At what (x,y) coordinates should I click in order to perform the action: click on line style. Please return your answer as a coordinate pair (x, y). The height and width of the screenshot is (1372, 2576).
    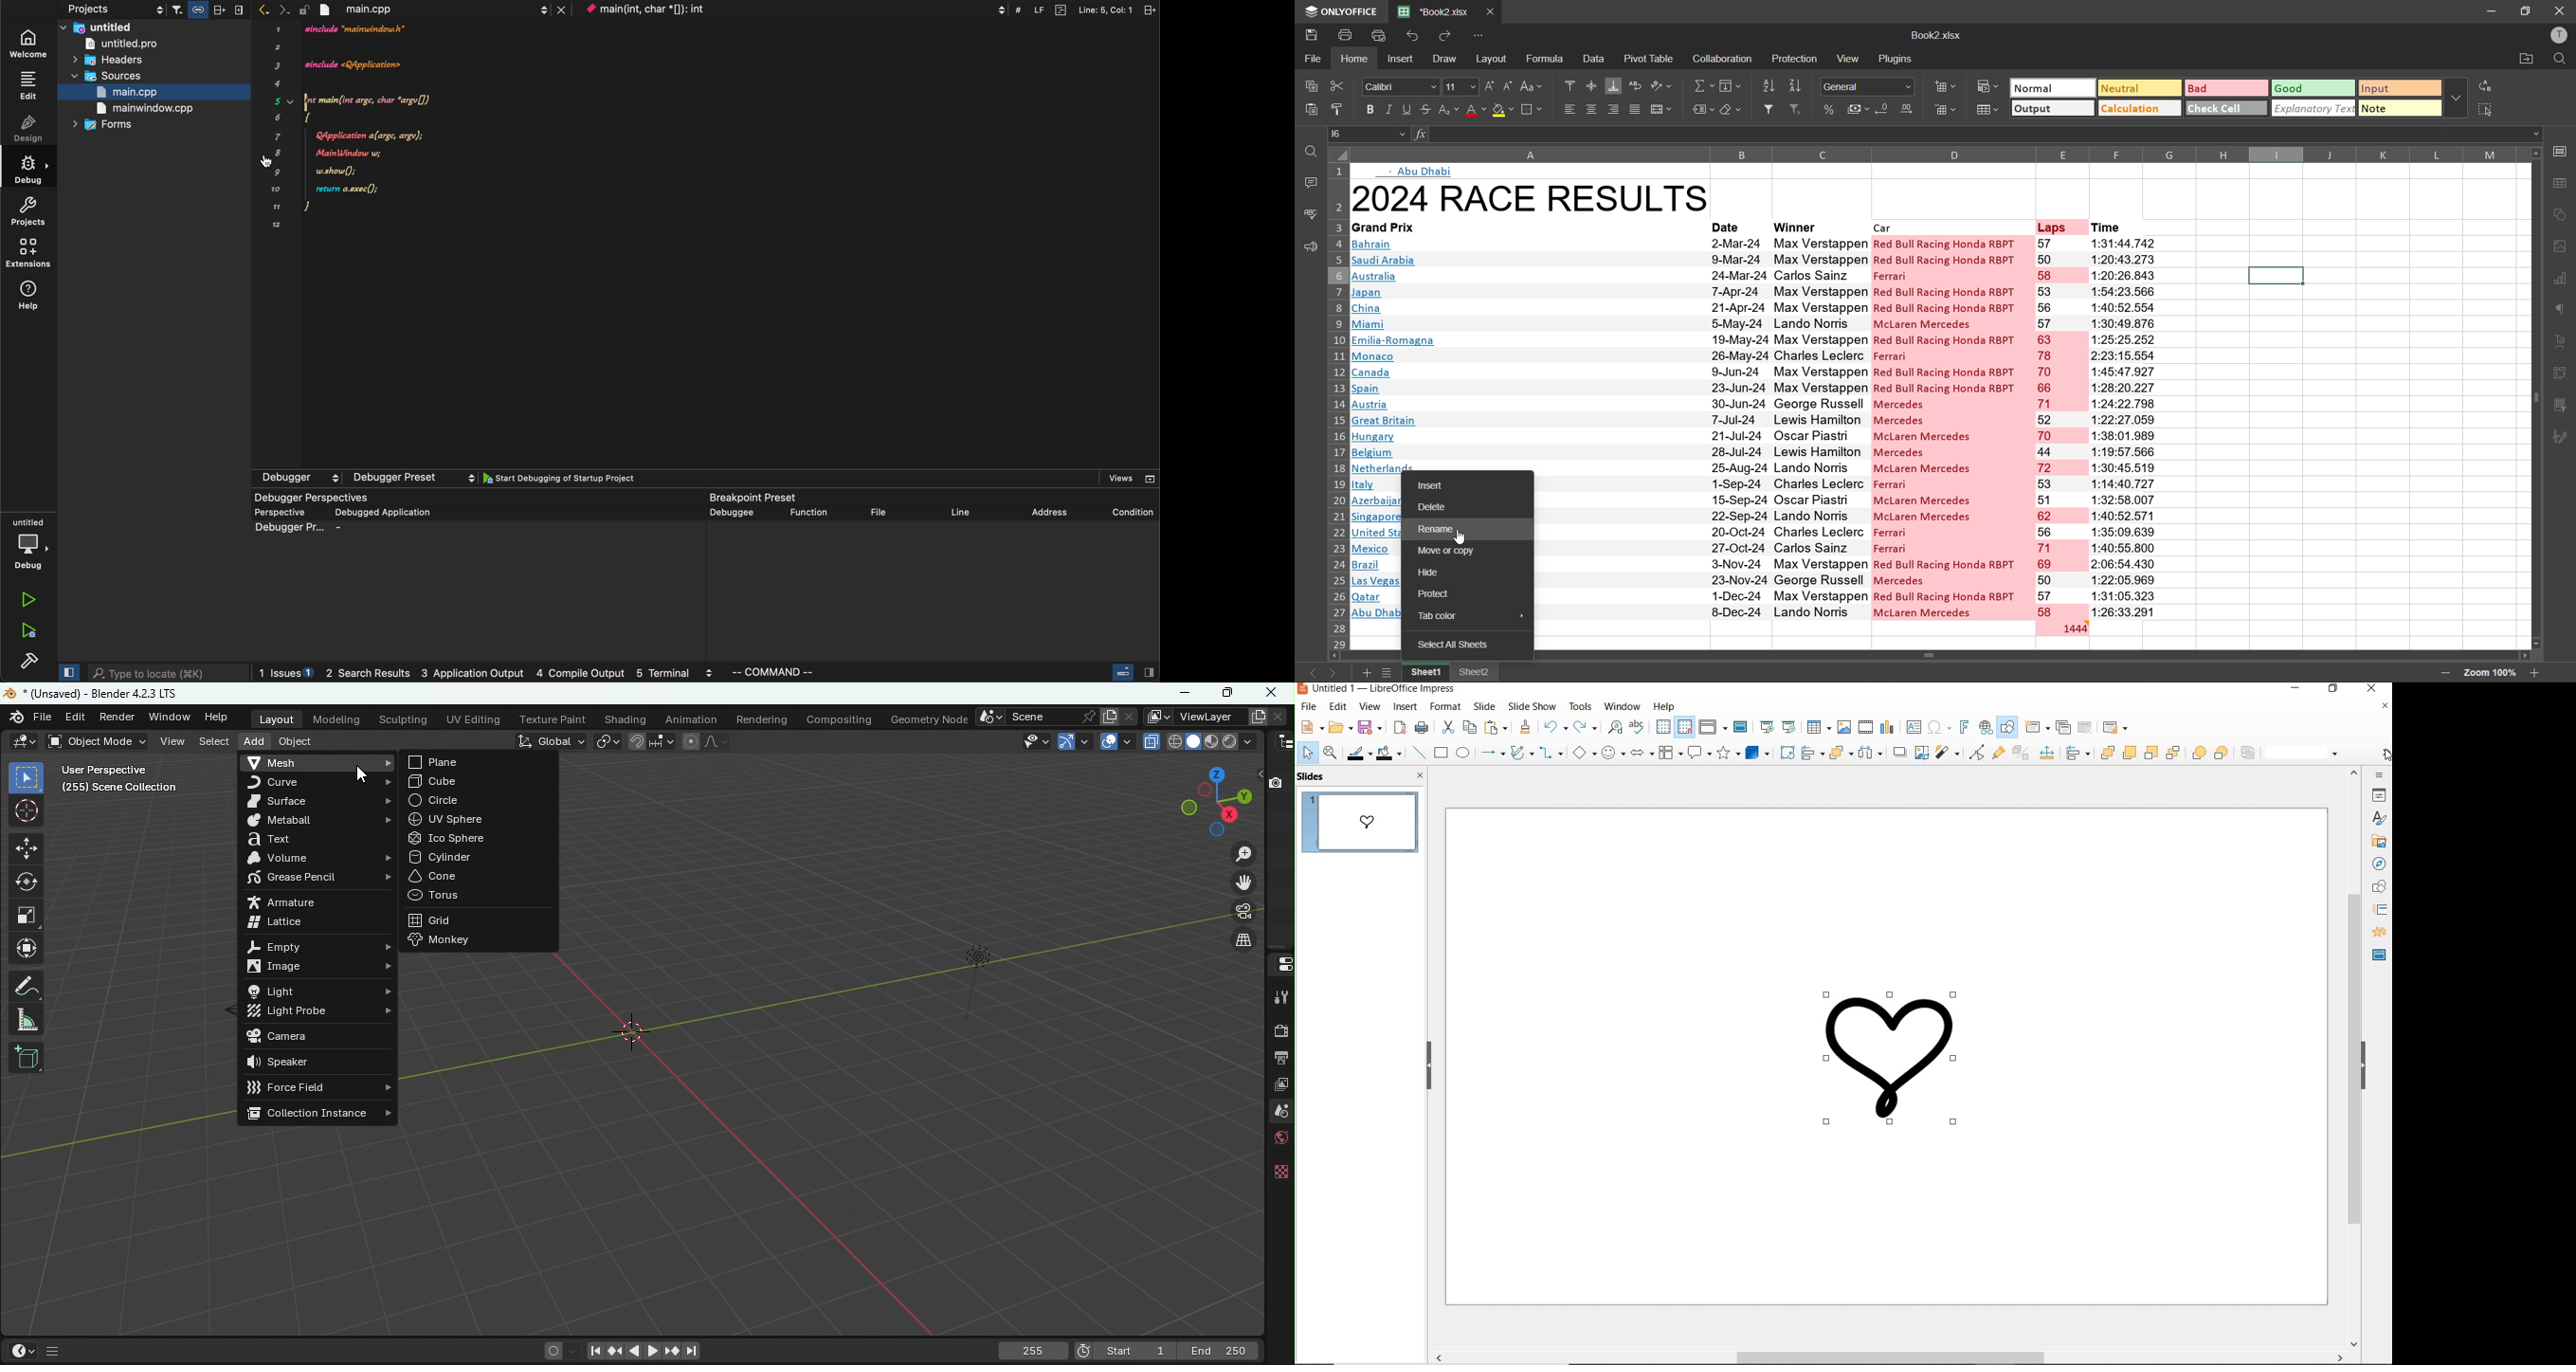
    Looking at the image, I should click on (2306, 754).